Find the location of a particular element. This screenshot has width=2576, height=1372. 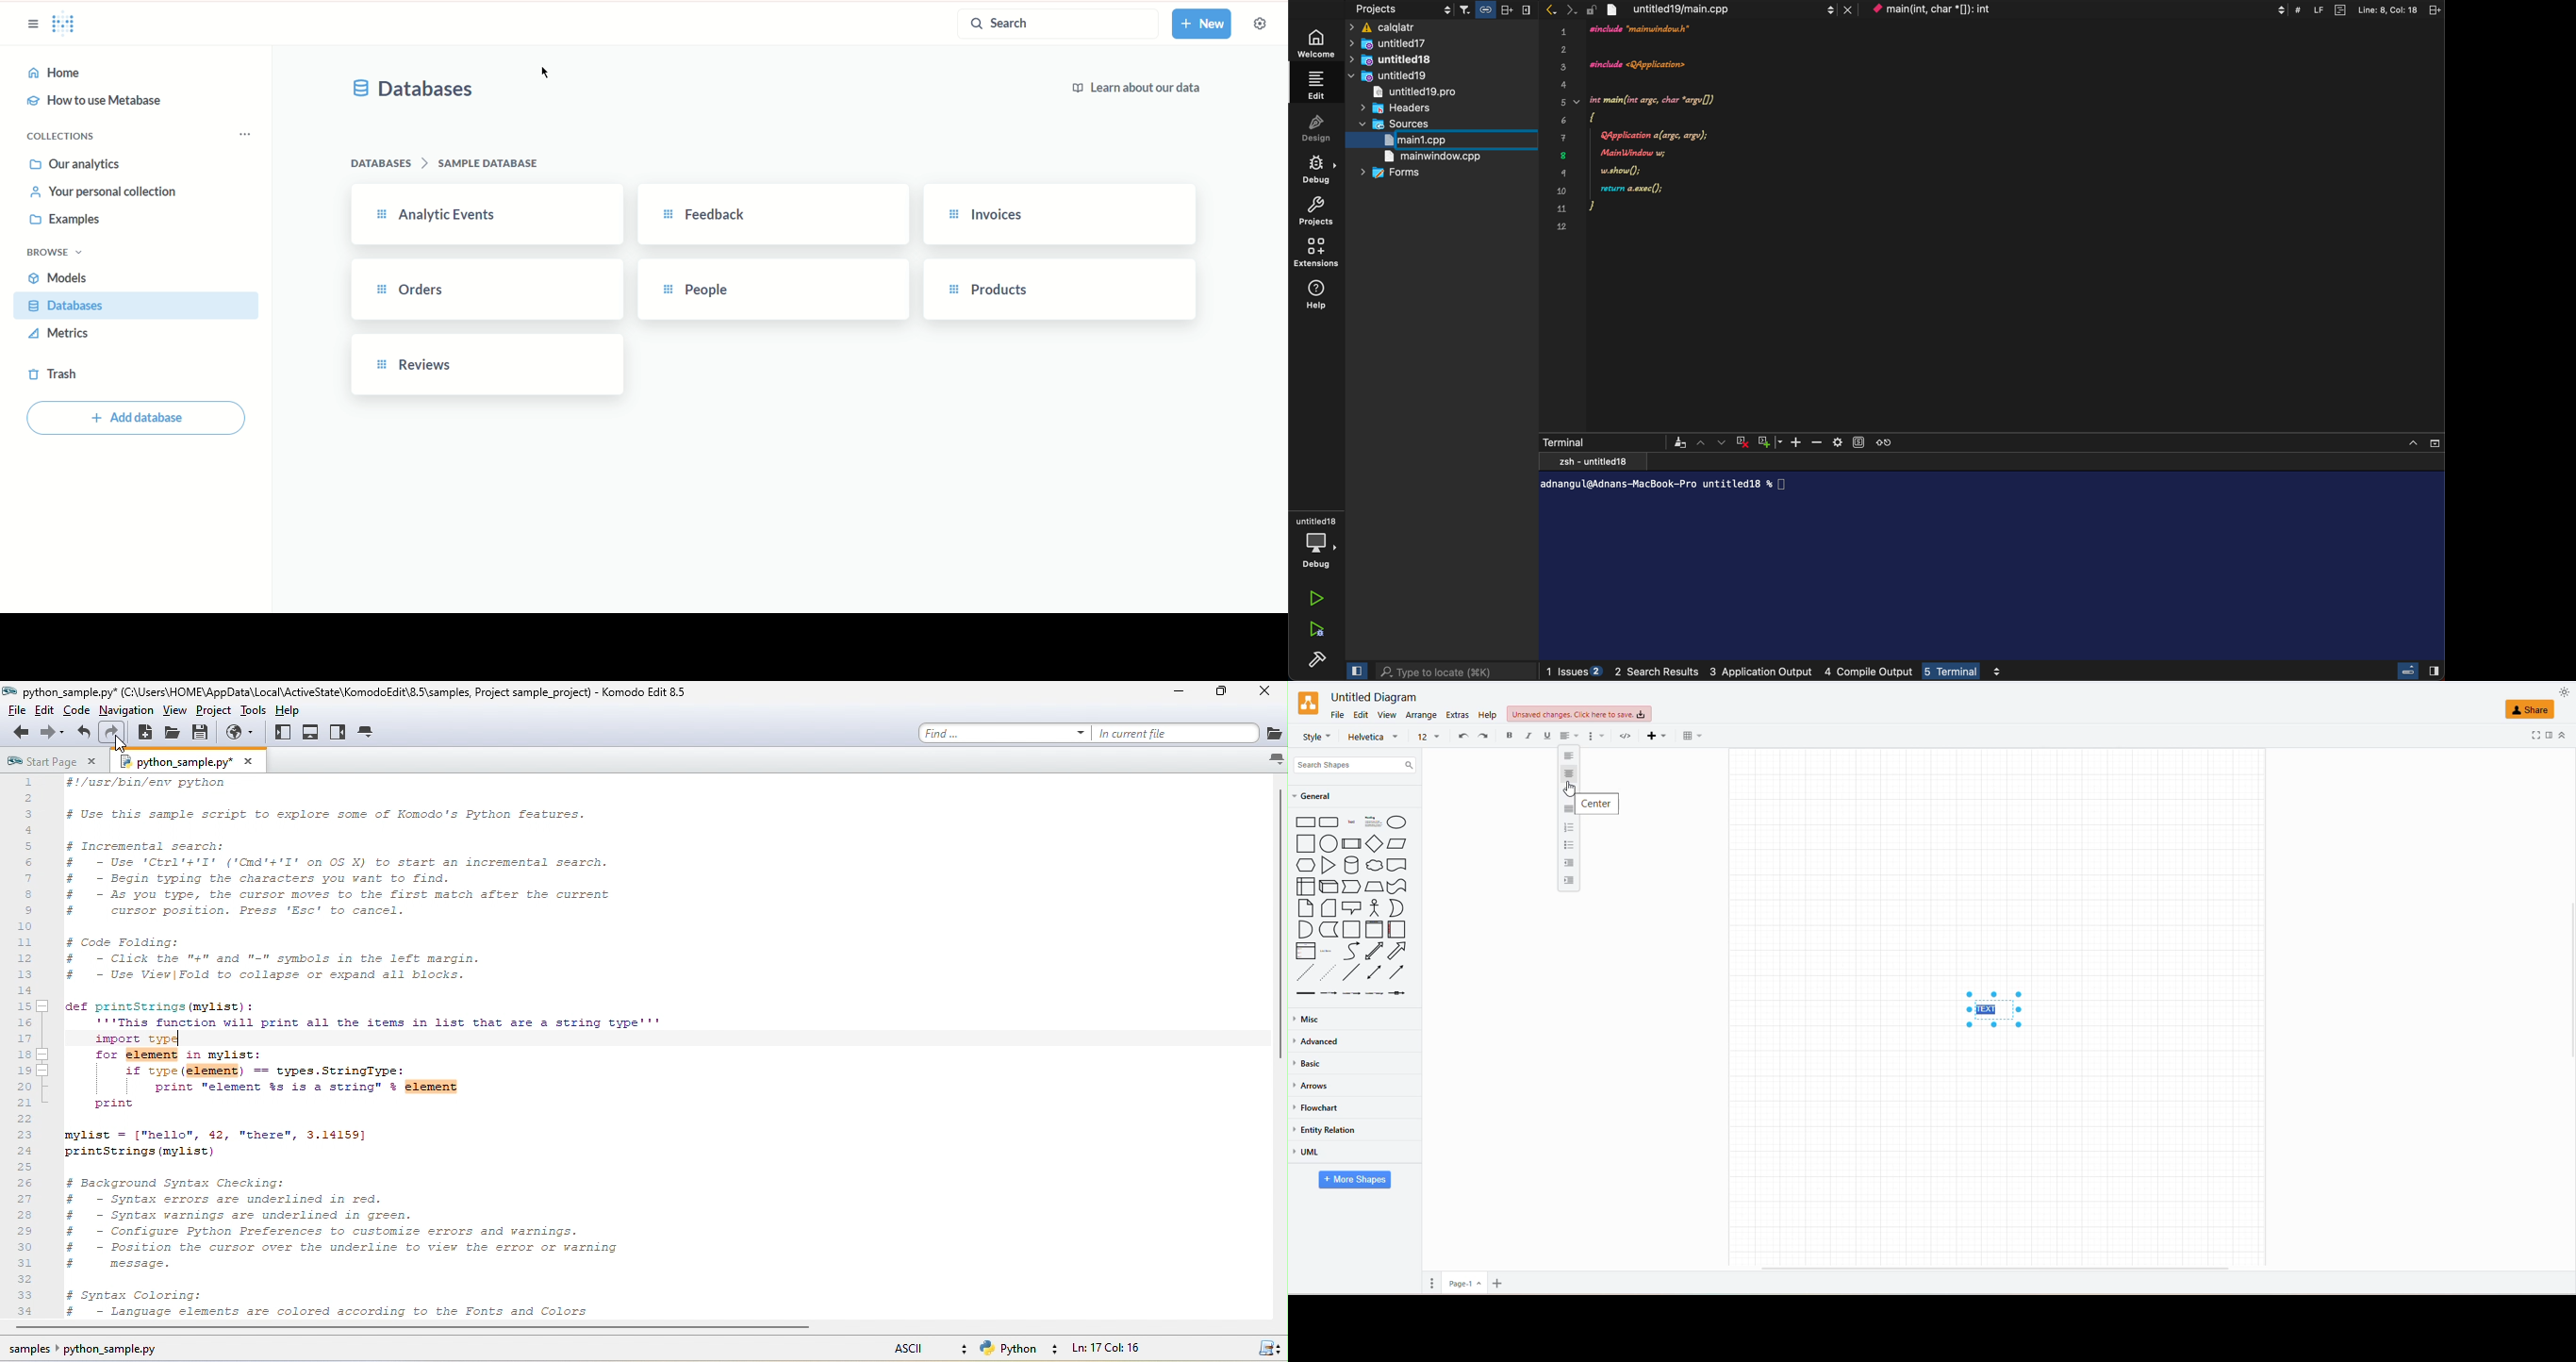

products is located at coordinates (1060, 289).